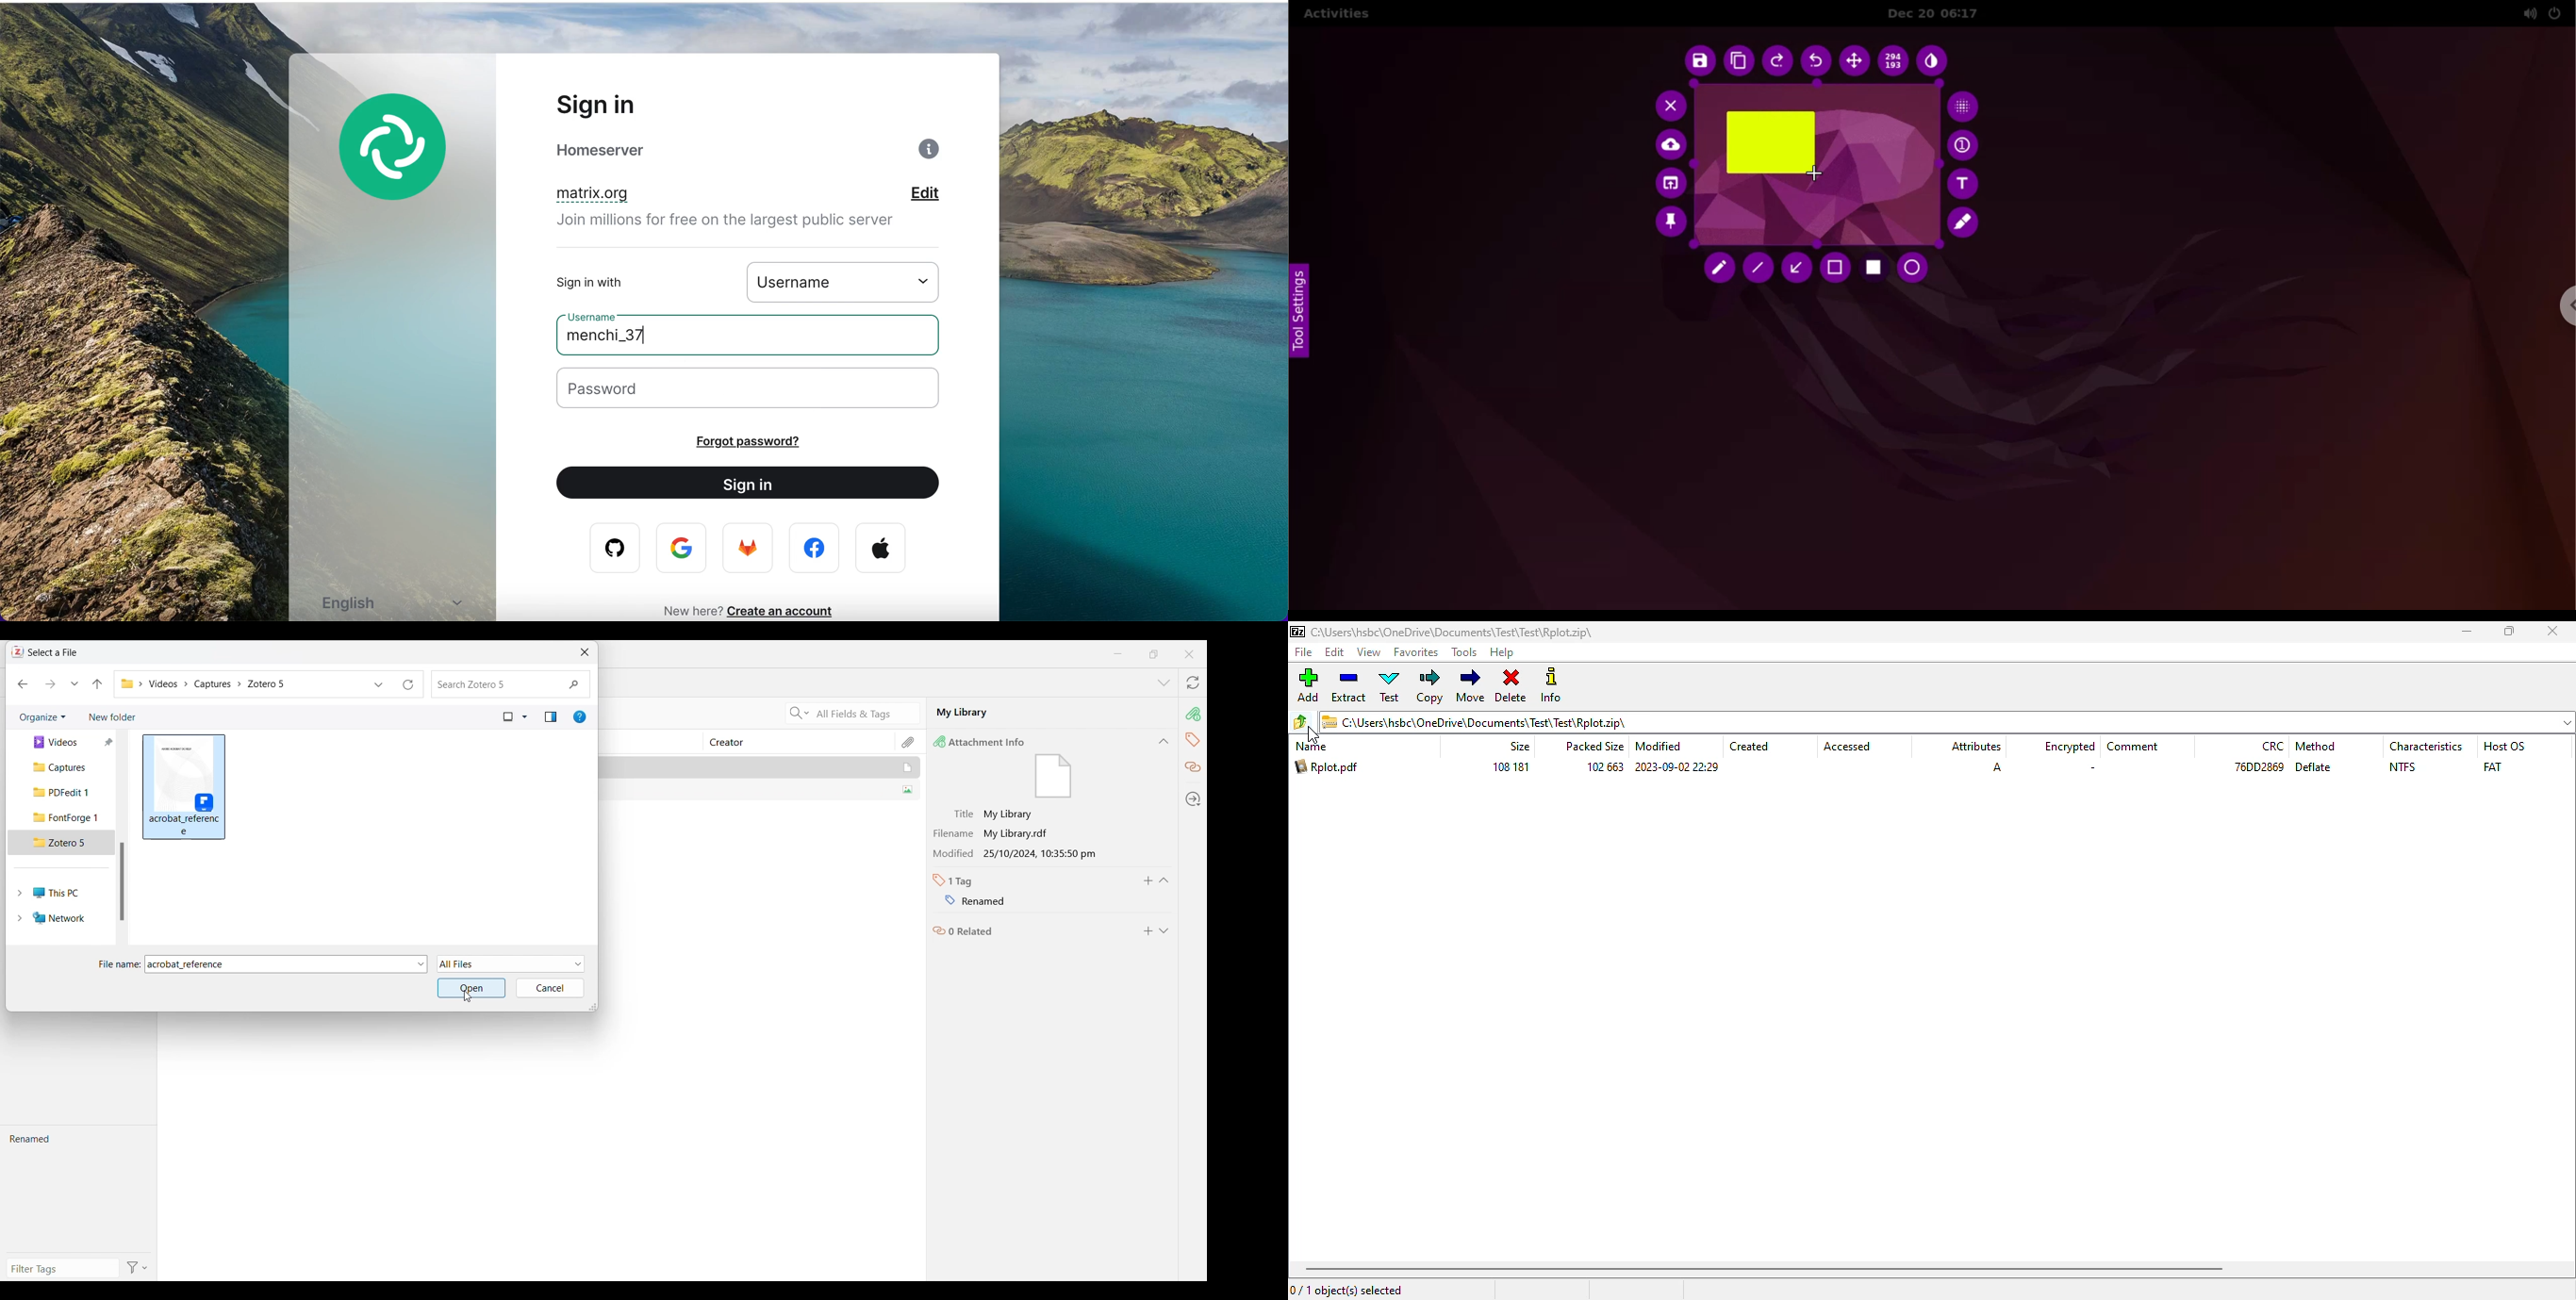  What do you see at coordinates (1327, 766) in the screenshot?
I see `Rplot.pdf` at bounding box center [1327, 766].